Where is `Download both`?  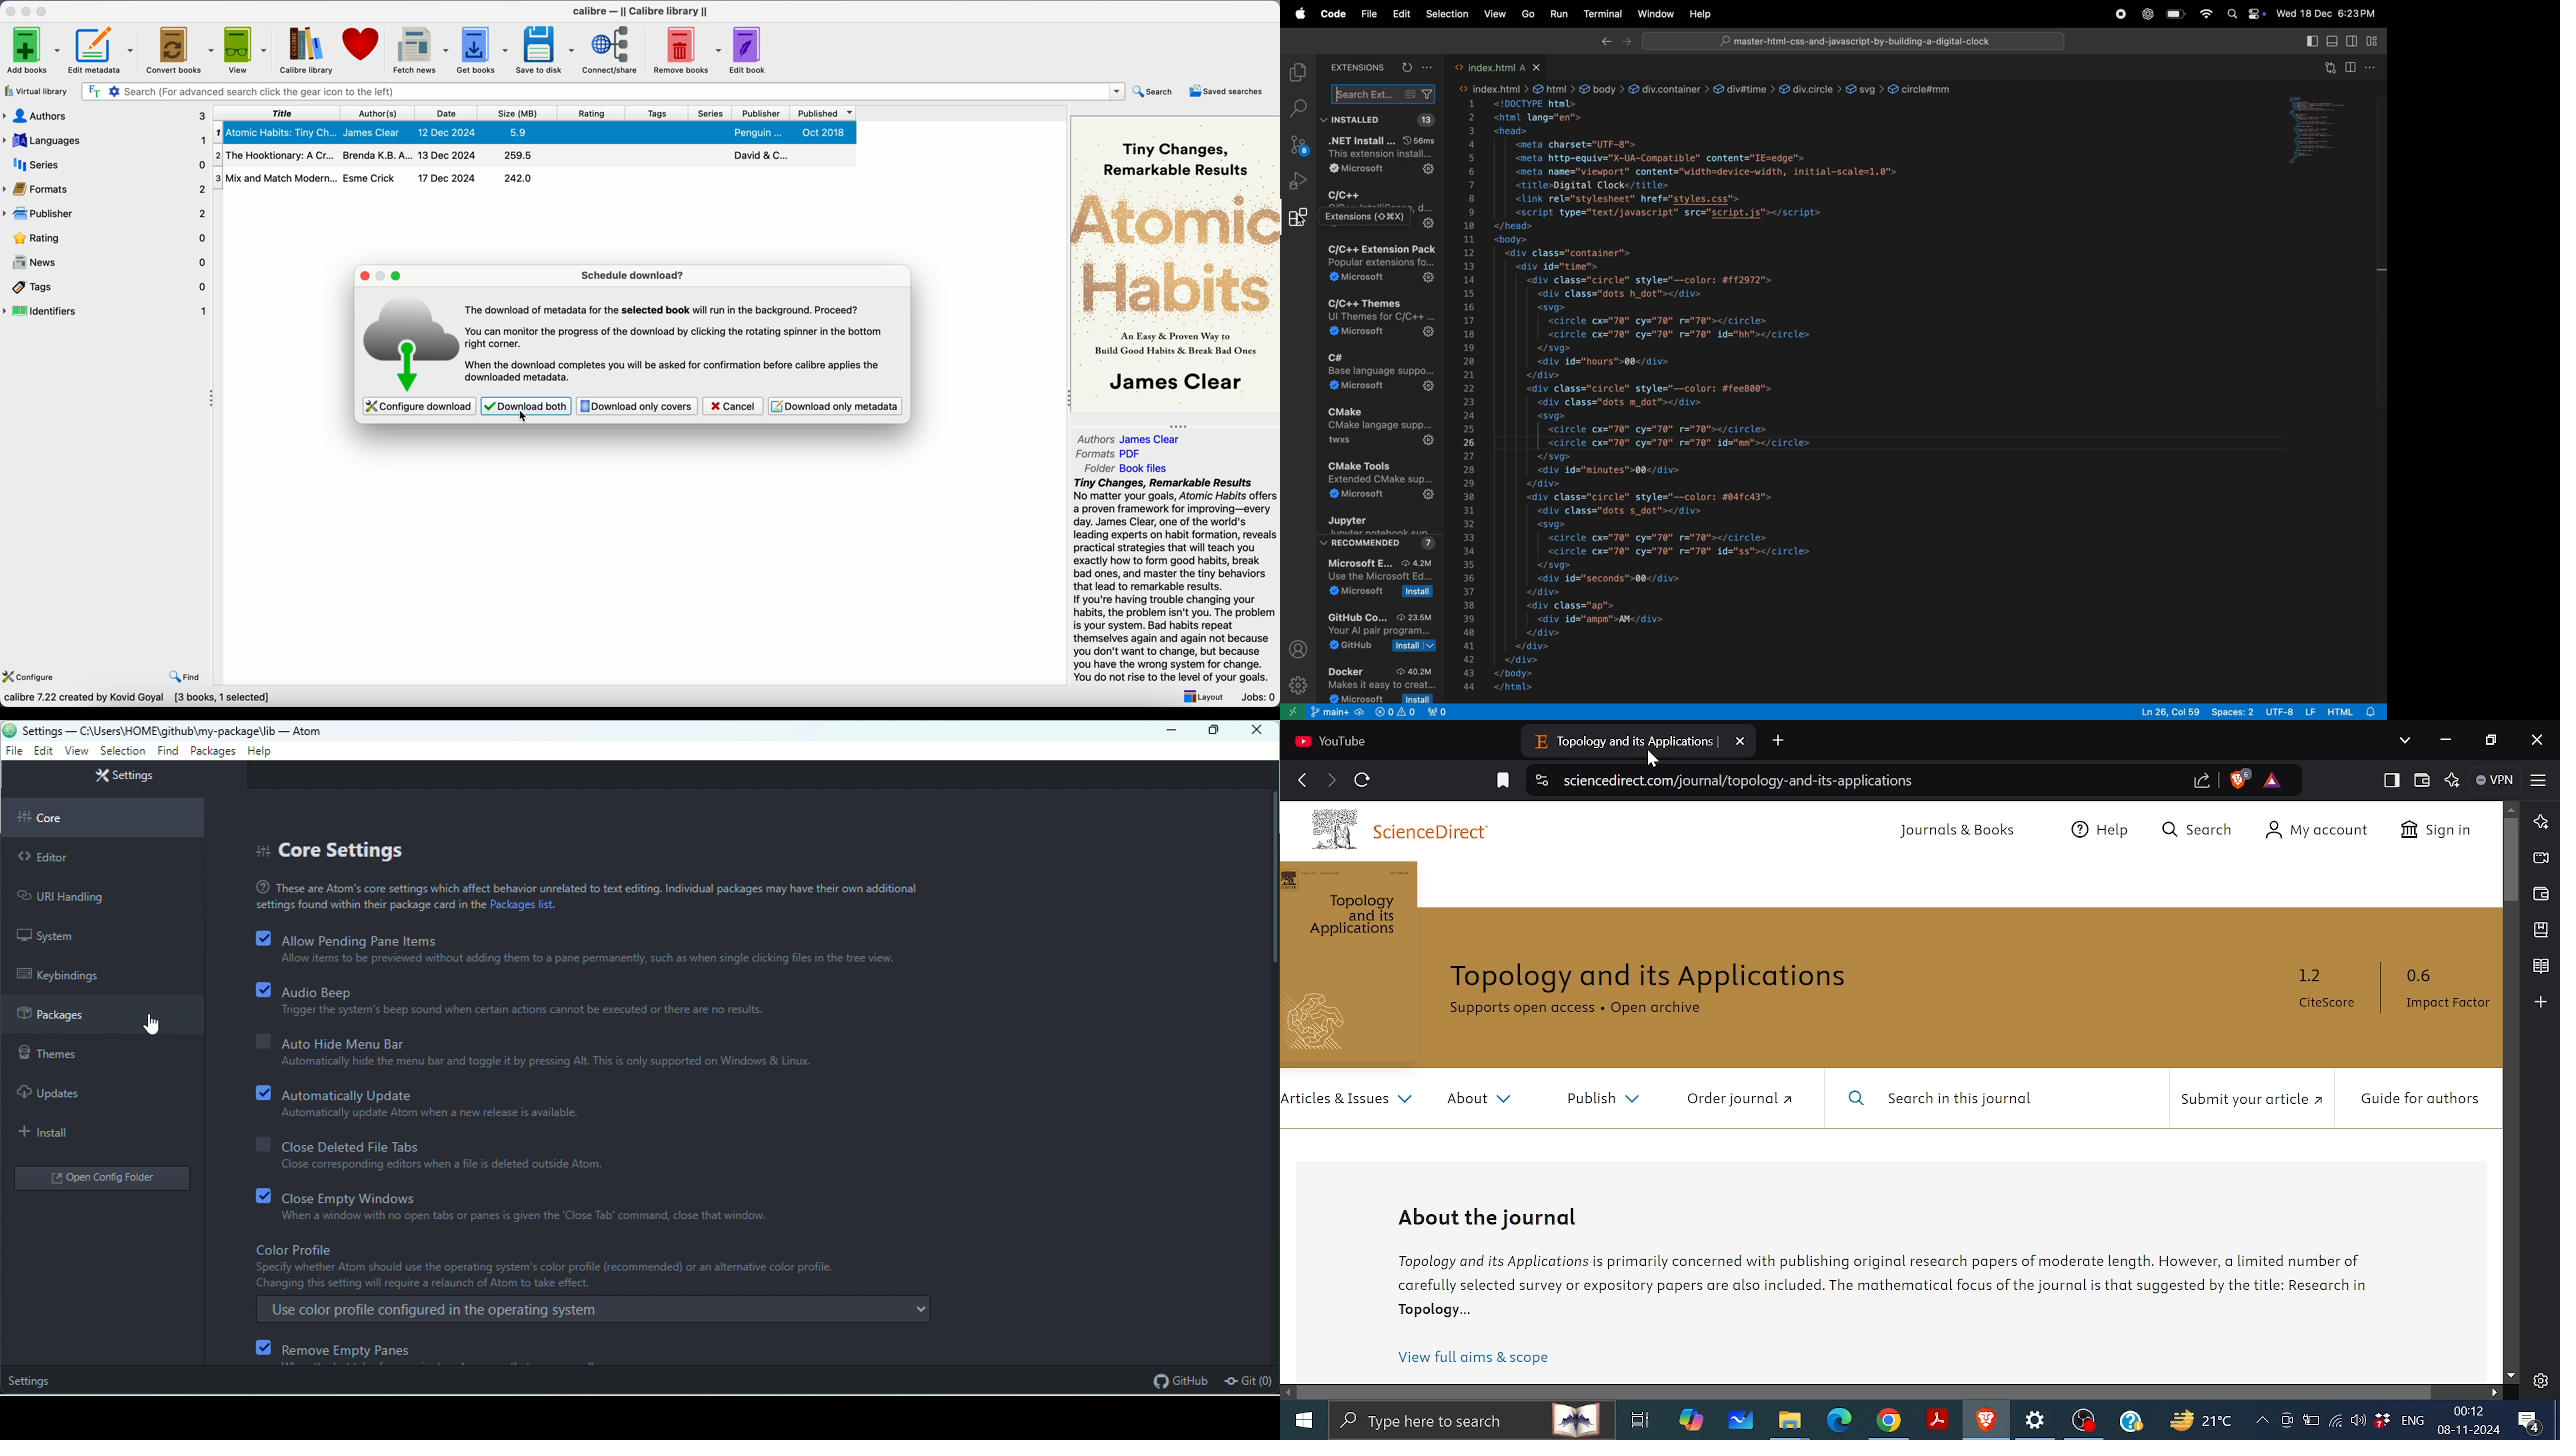
Download both is located at coordinates (525, 406).